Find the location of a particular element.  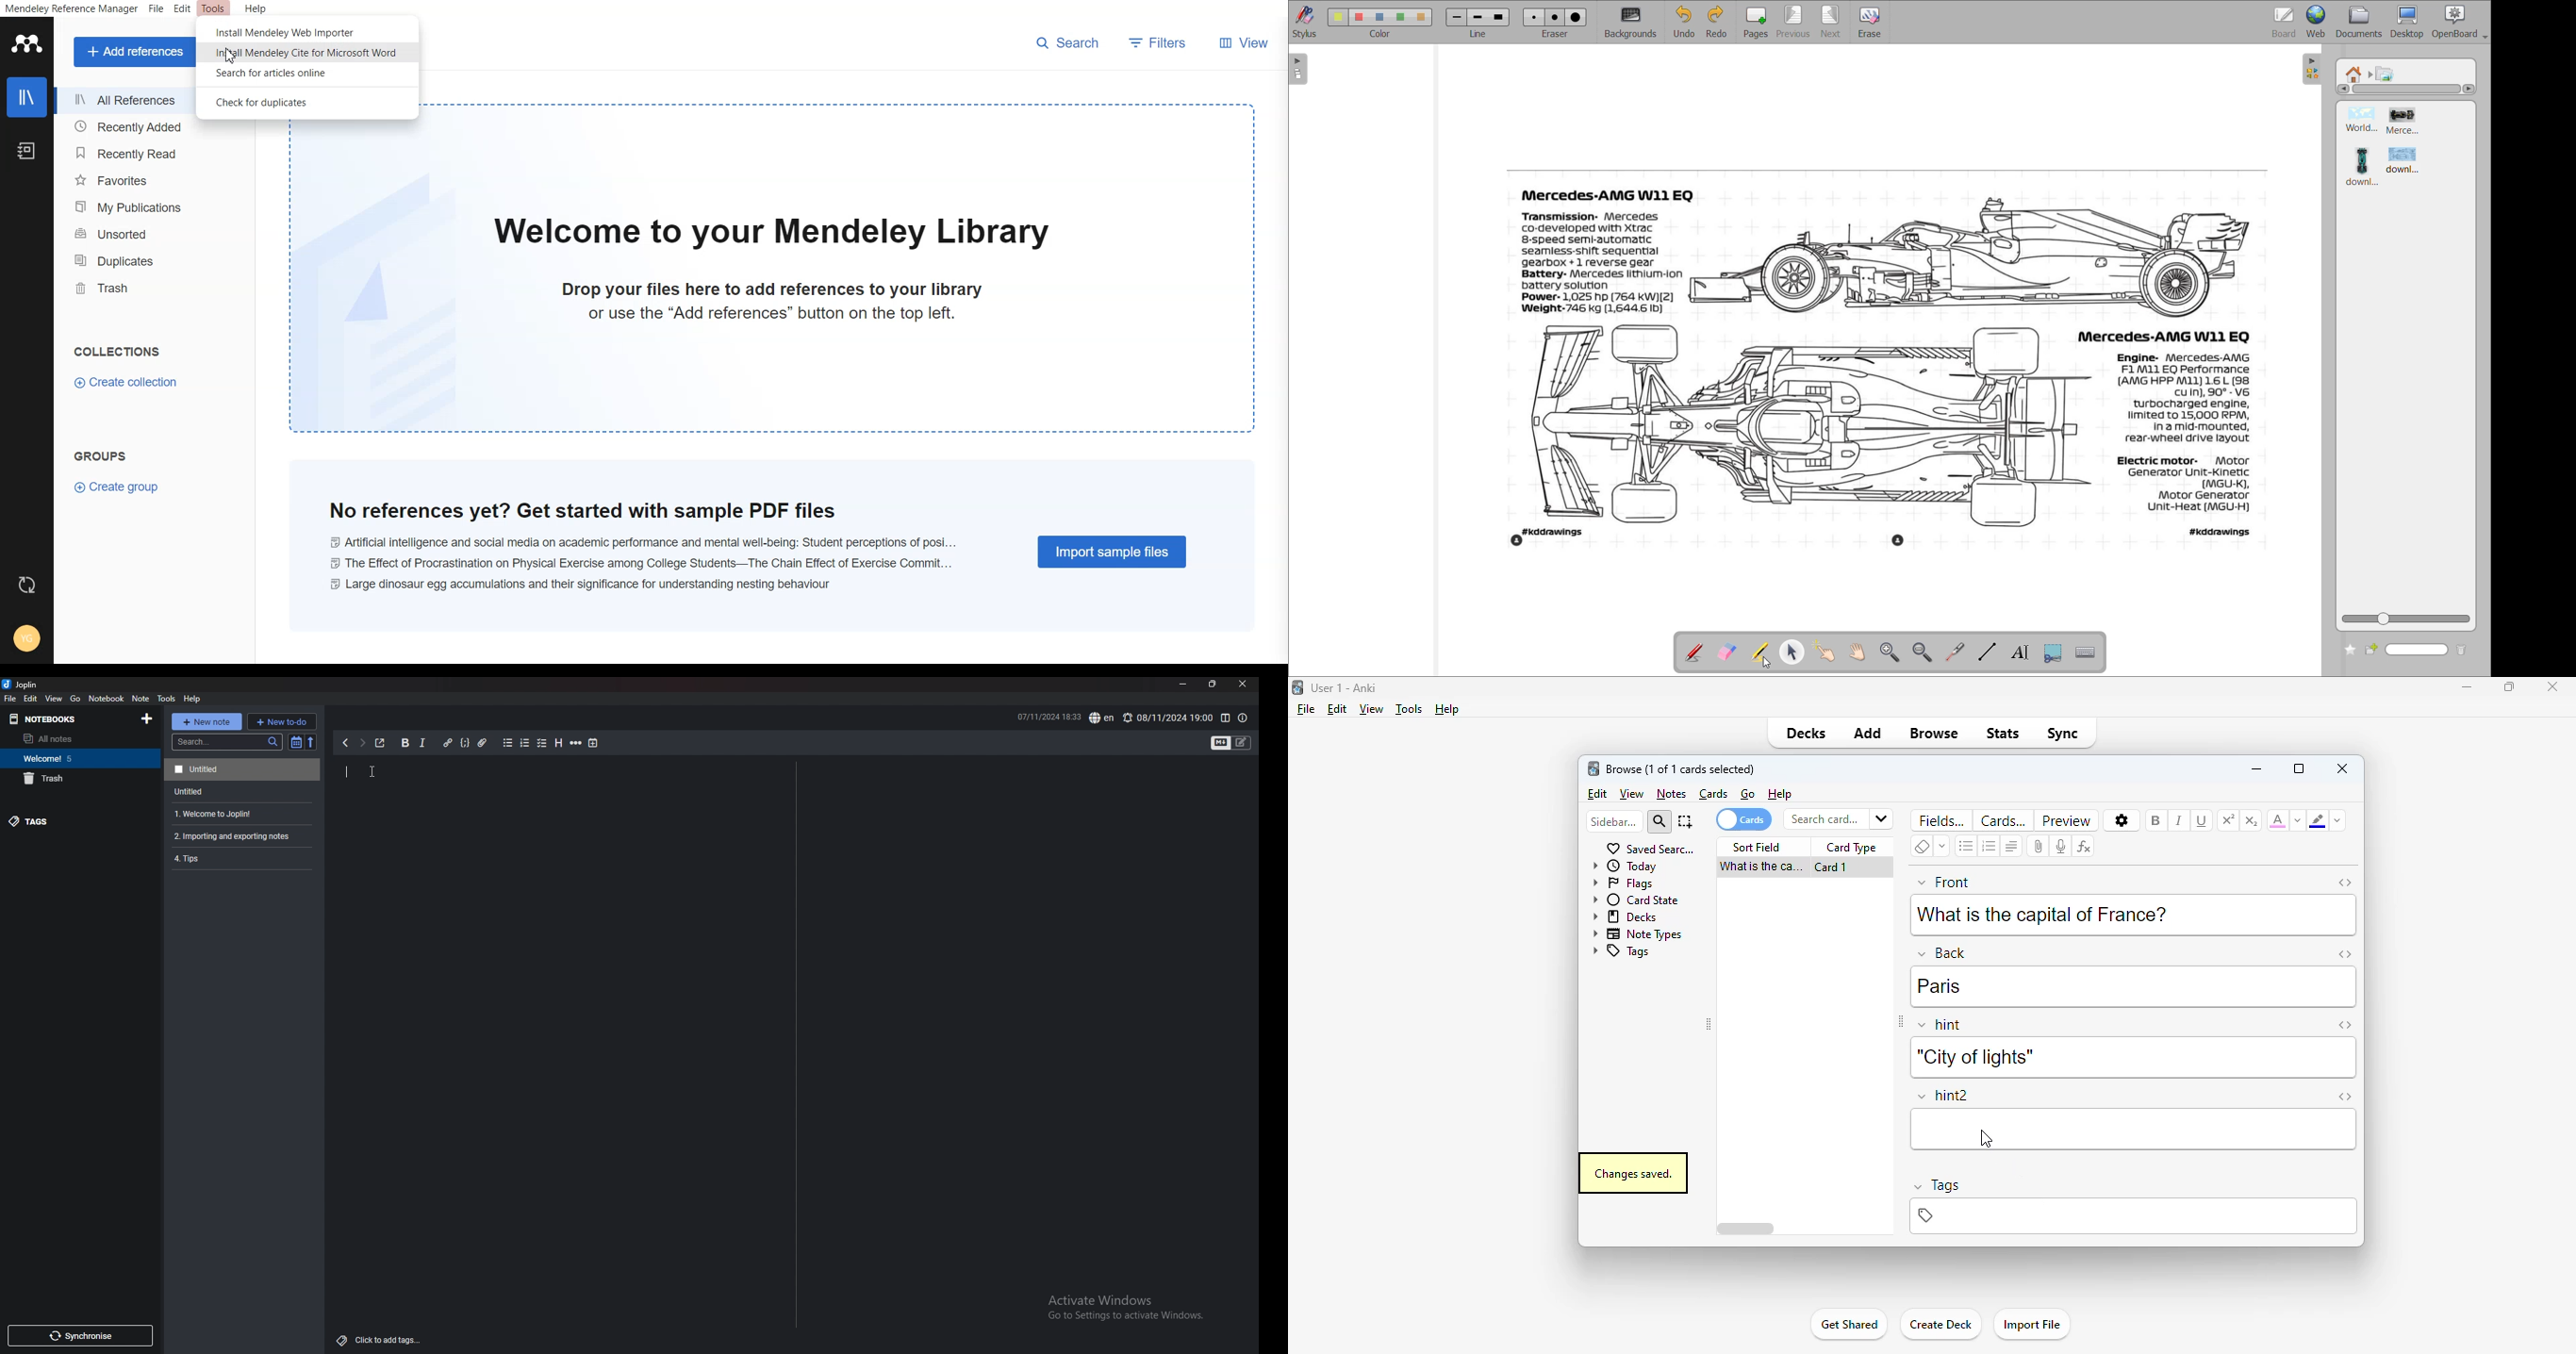

create deck is located at coordinates (1940, 1323).